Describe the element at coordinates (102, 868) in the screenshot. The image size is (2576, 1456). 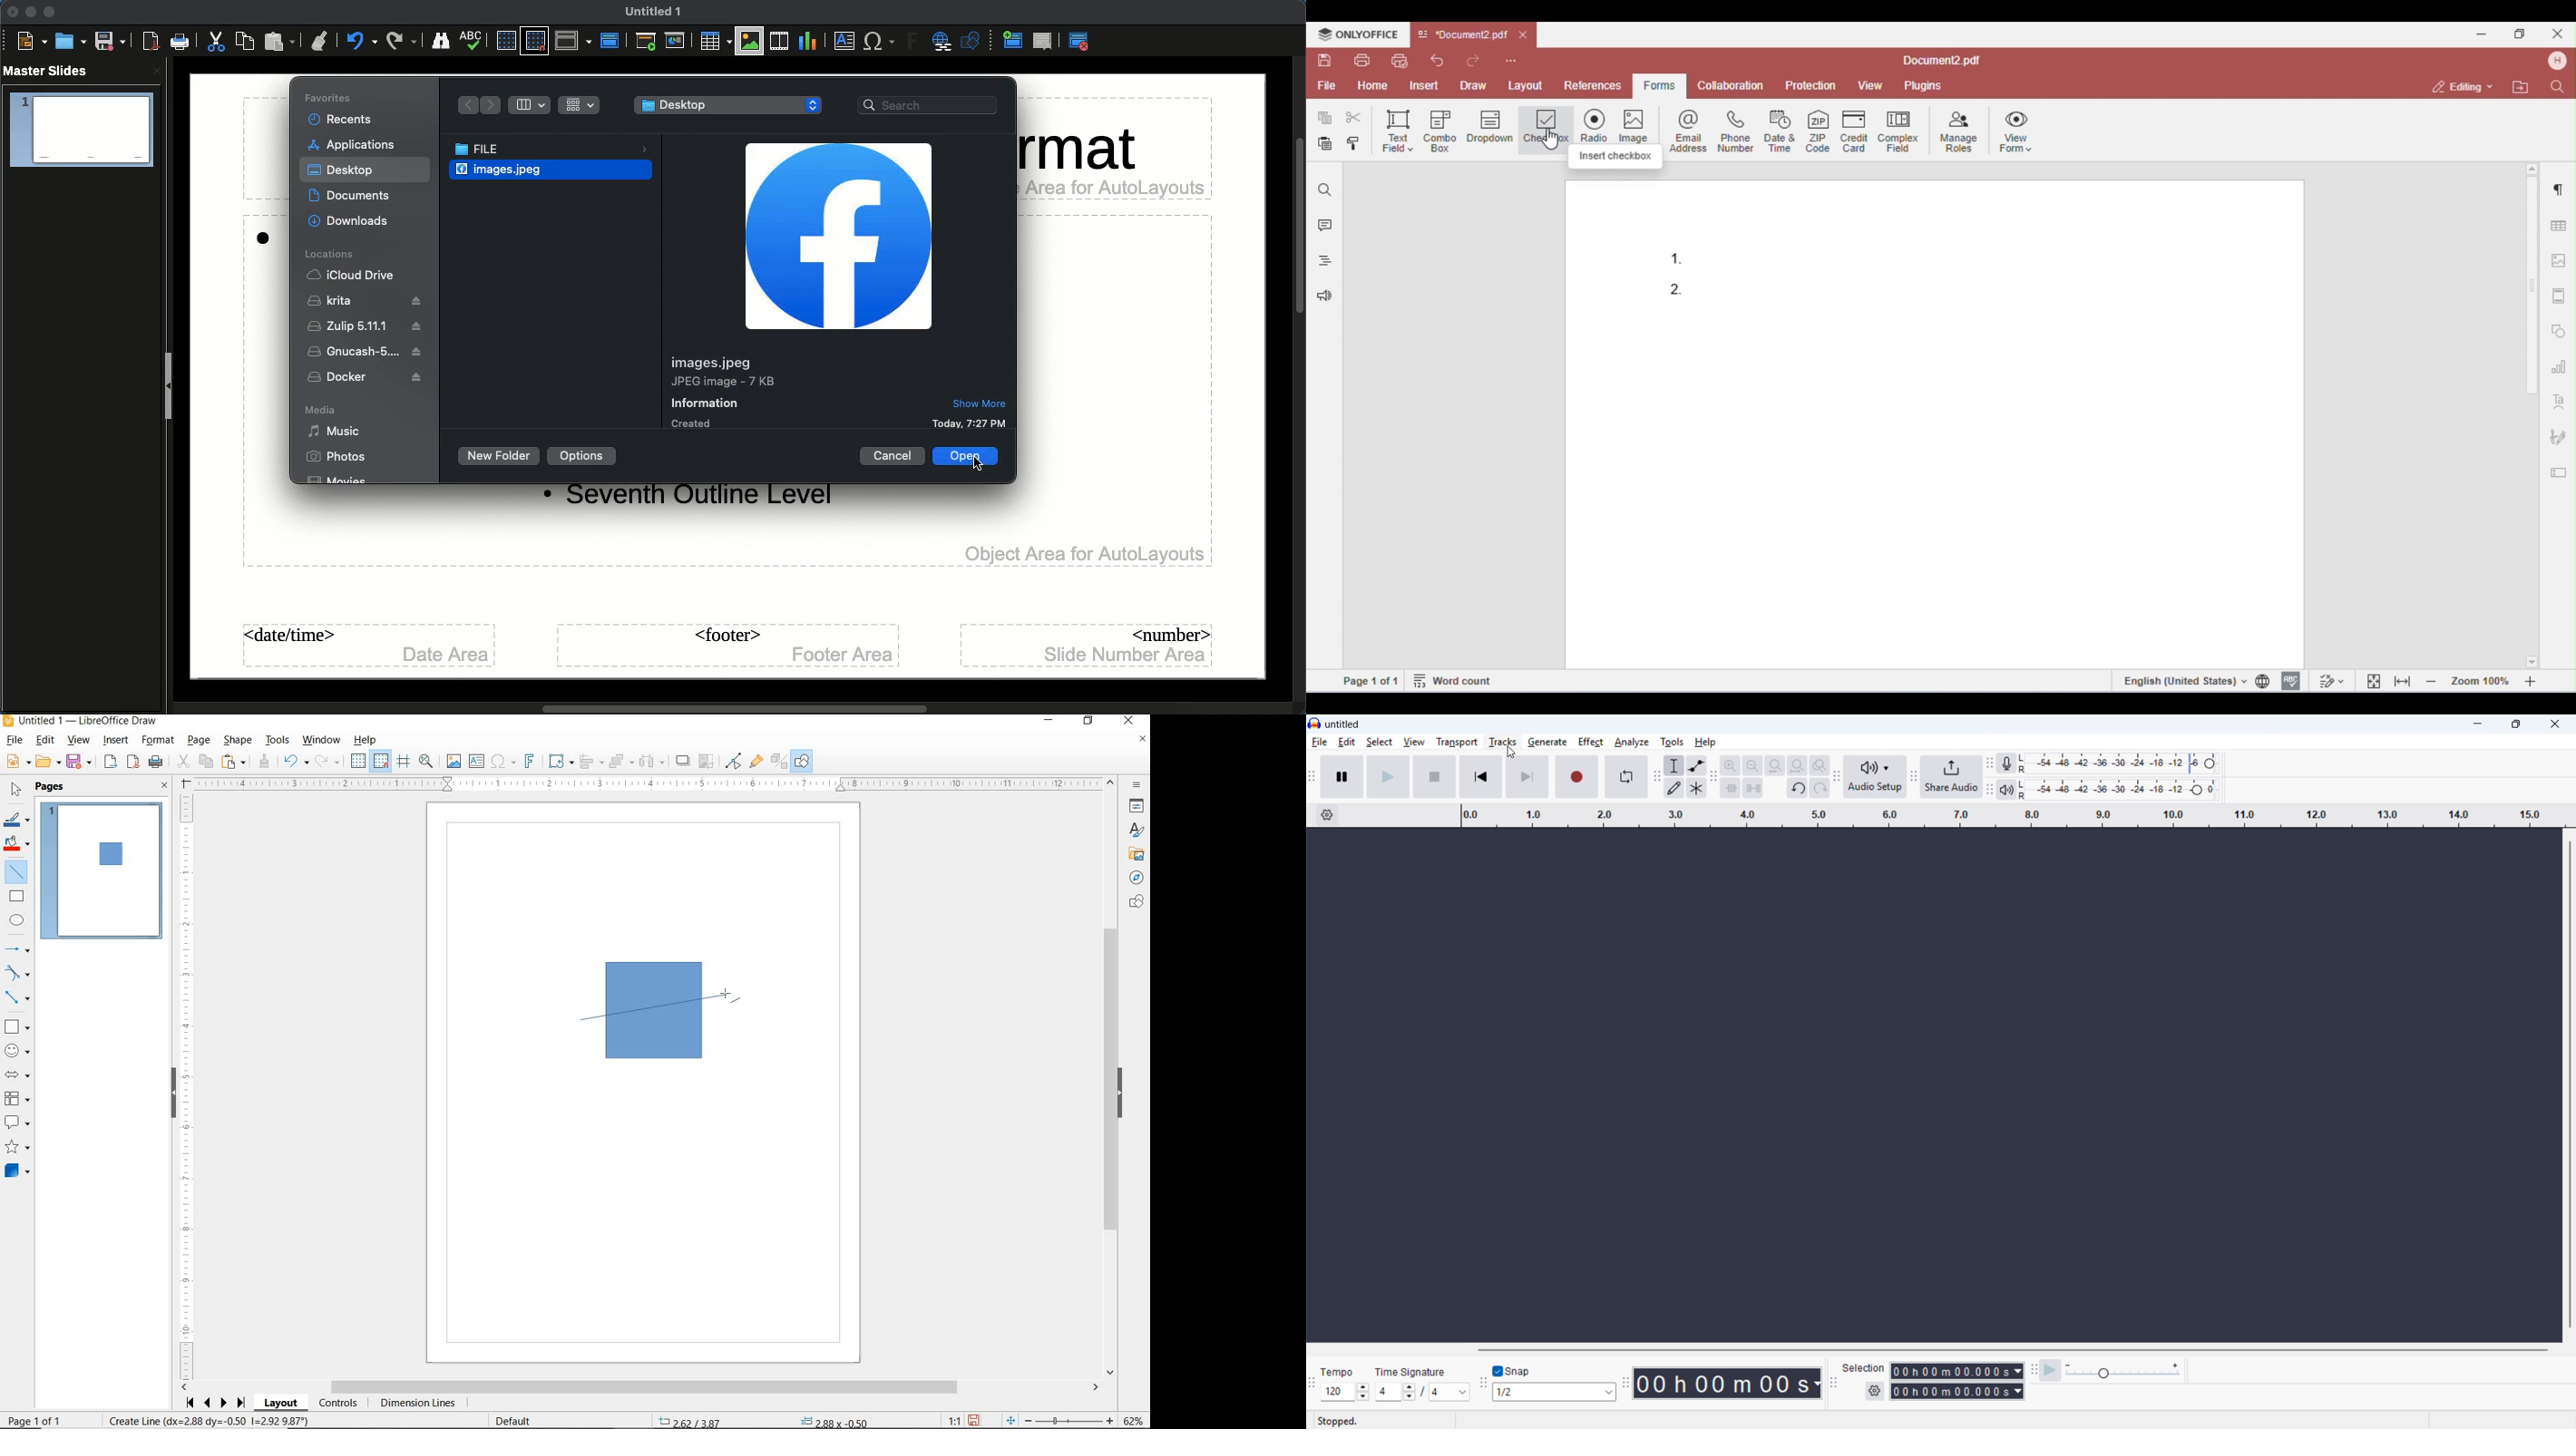
I see `INSERT LINE` at that location.